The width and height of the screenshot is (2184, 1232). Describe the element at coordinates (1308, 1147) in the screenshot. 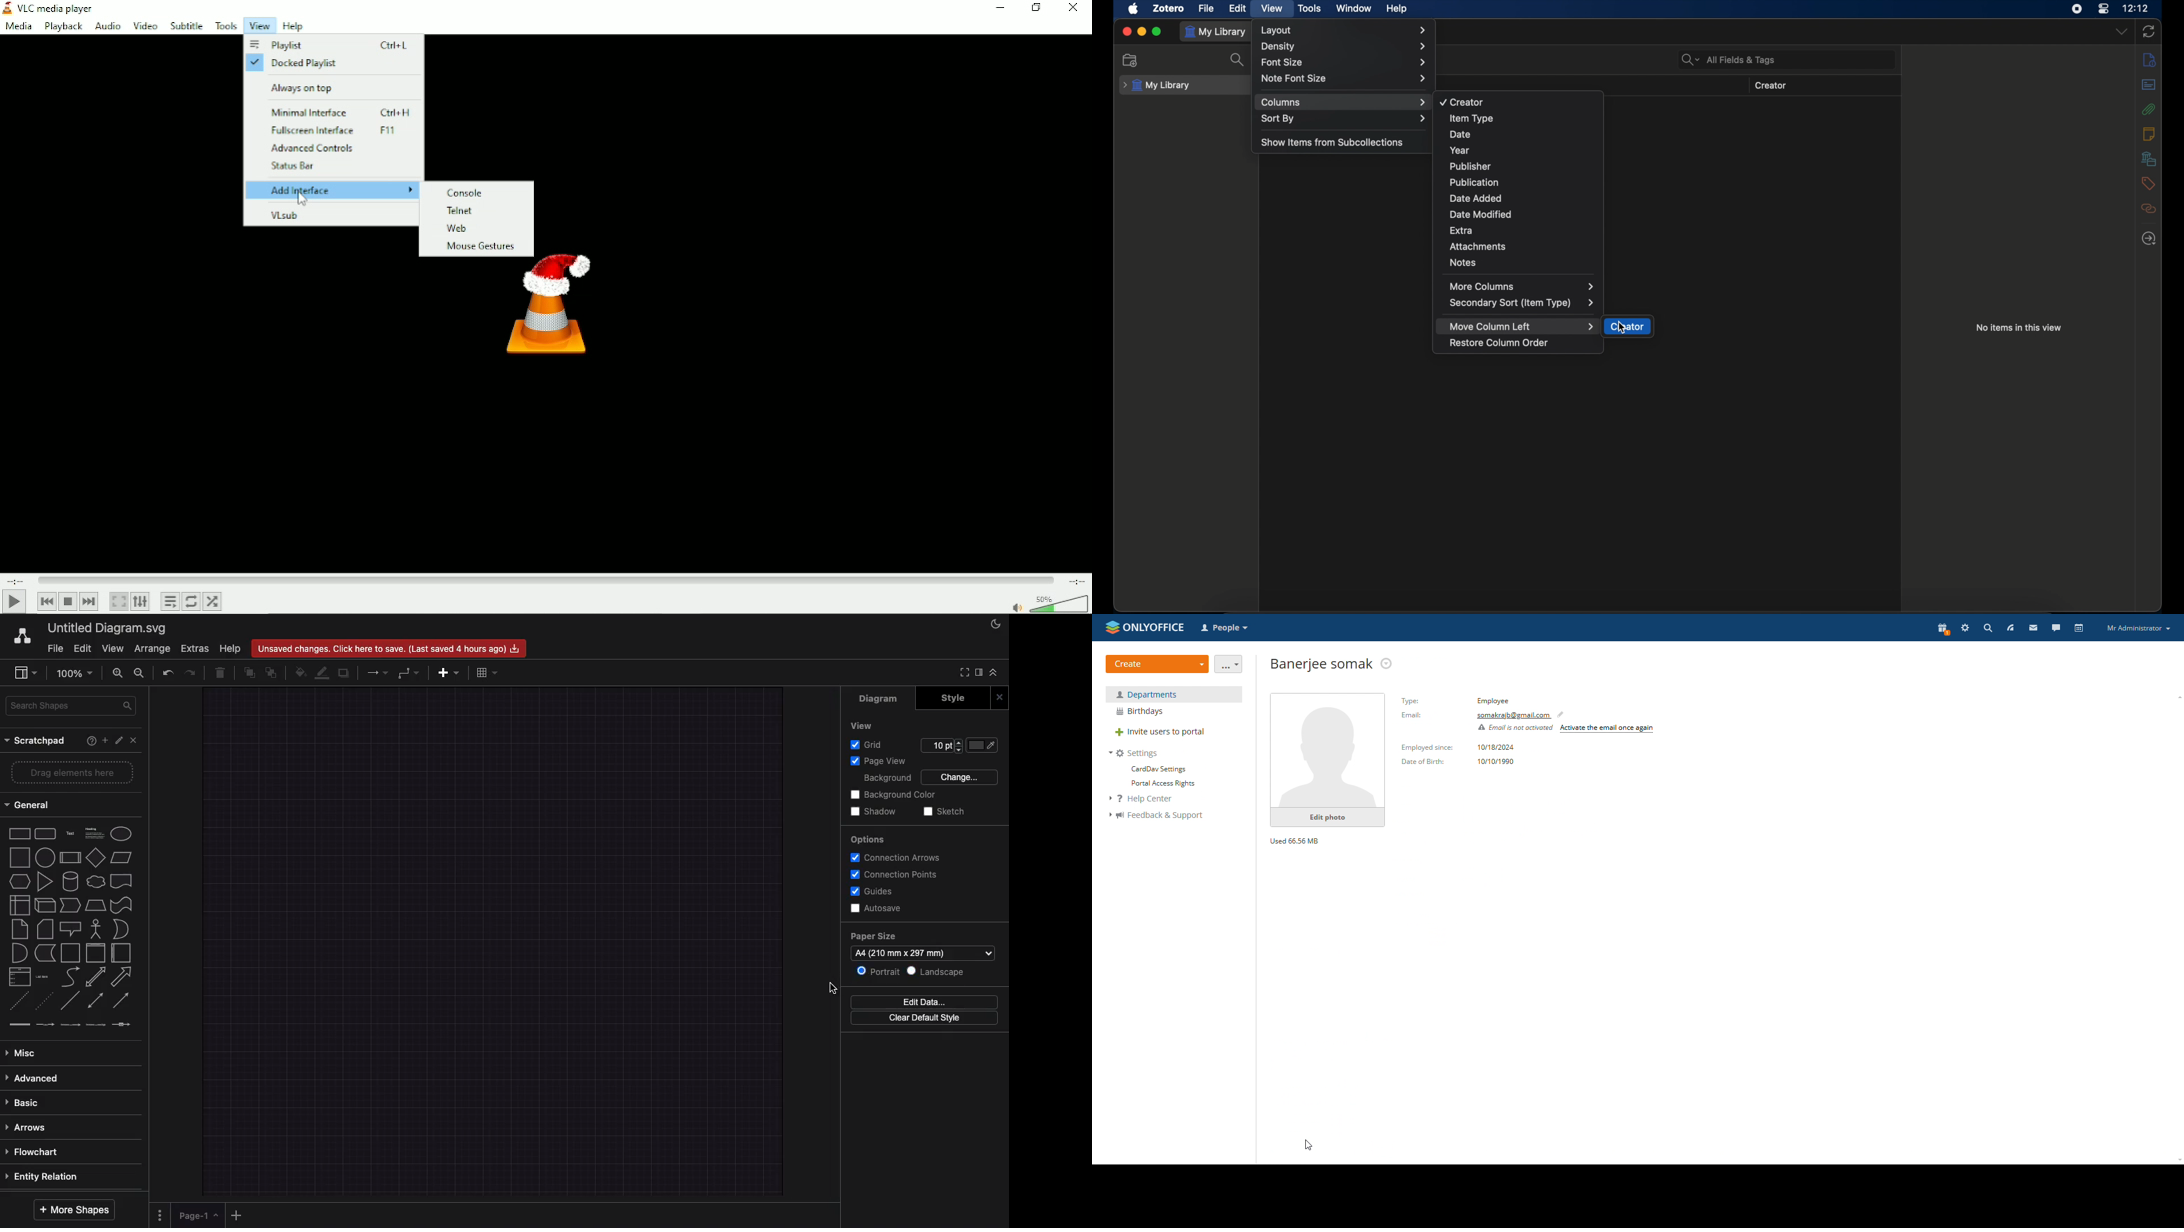

I see `Cursor` at that location.